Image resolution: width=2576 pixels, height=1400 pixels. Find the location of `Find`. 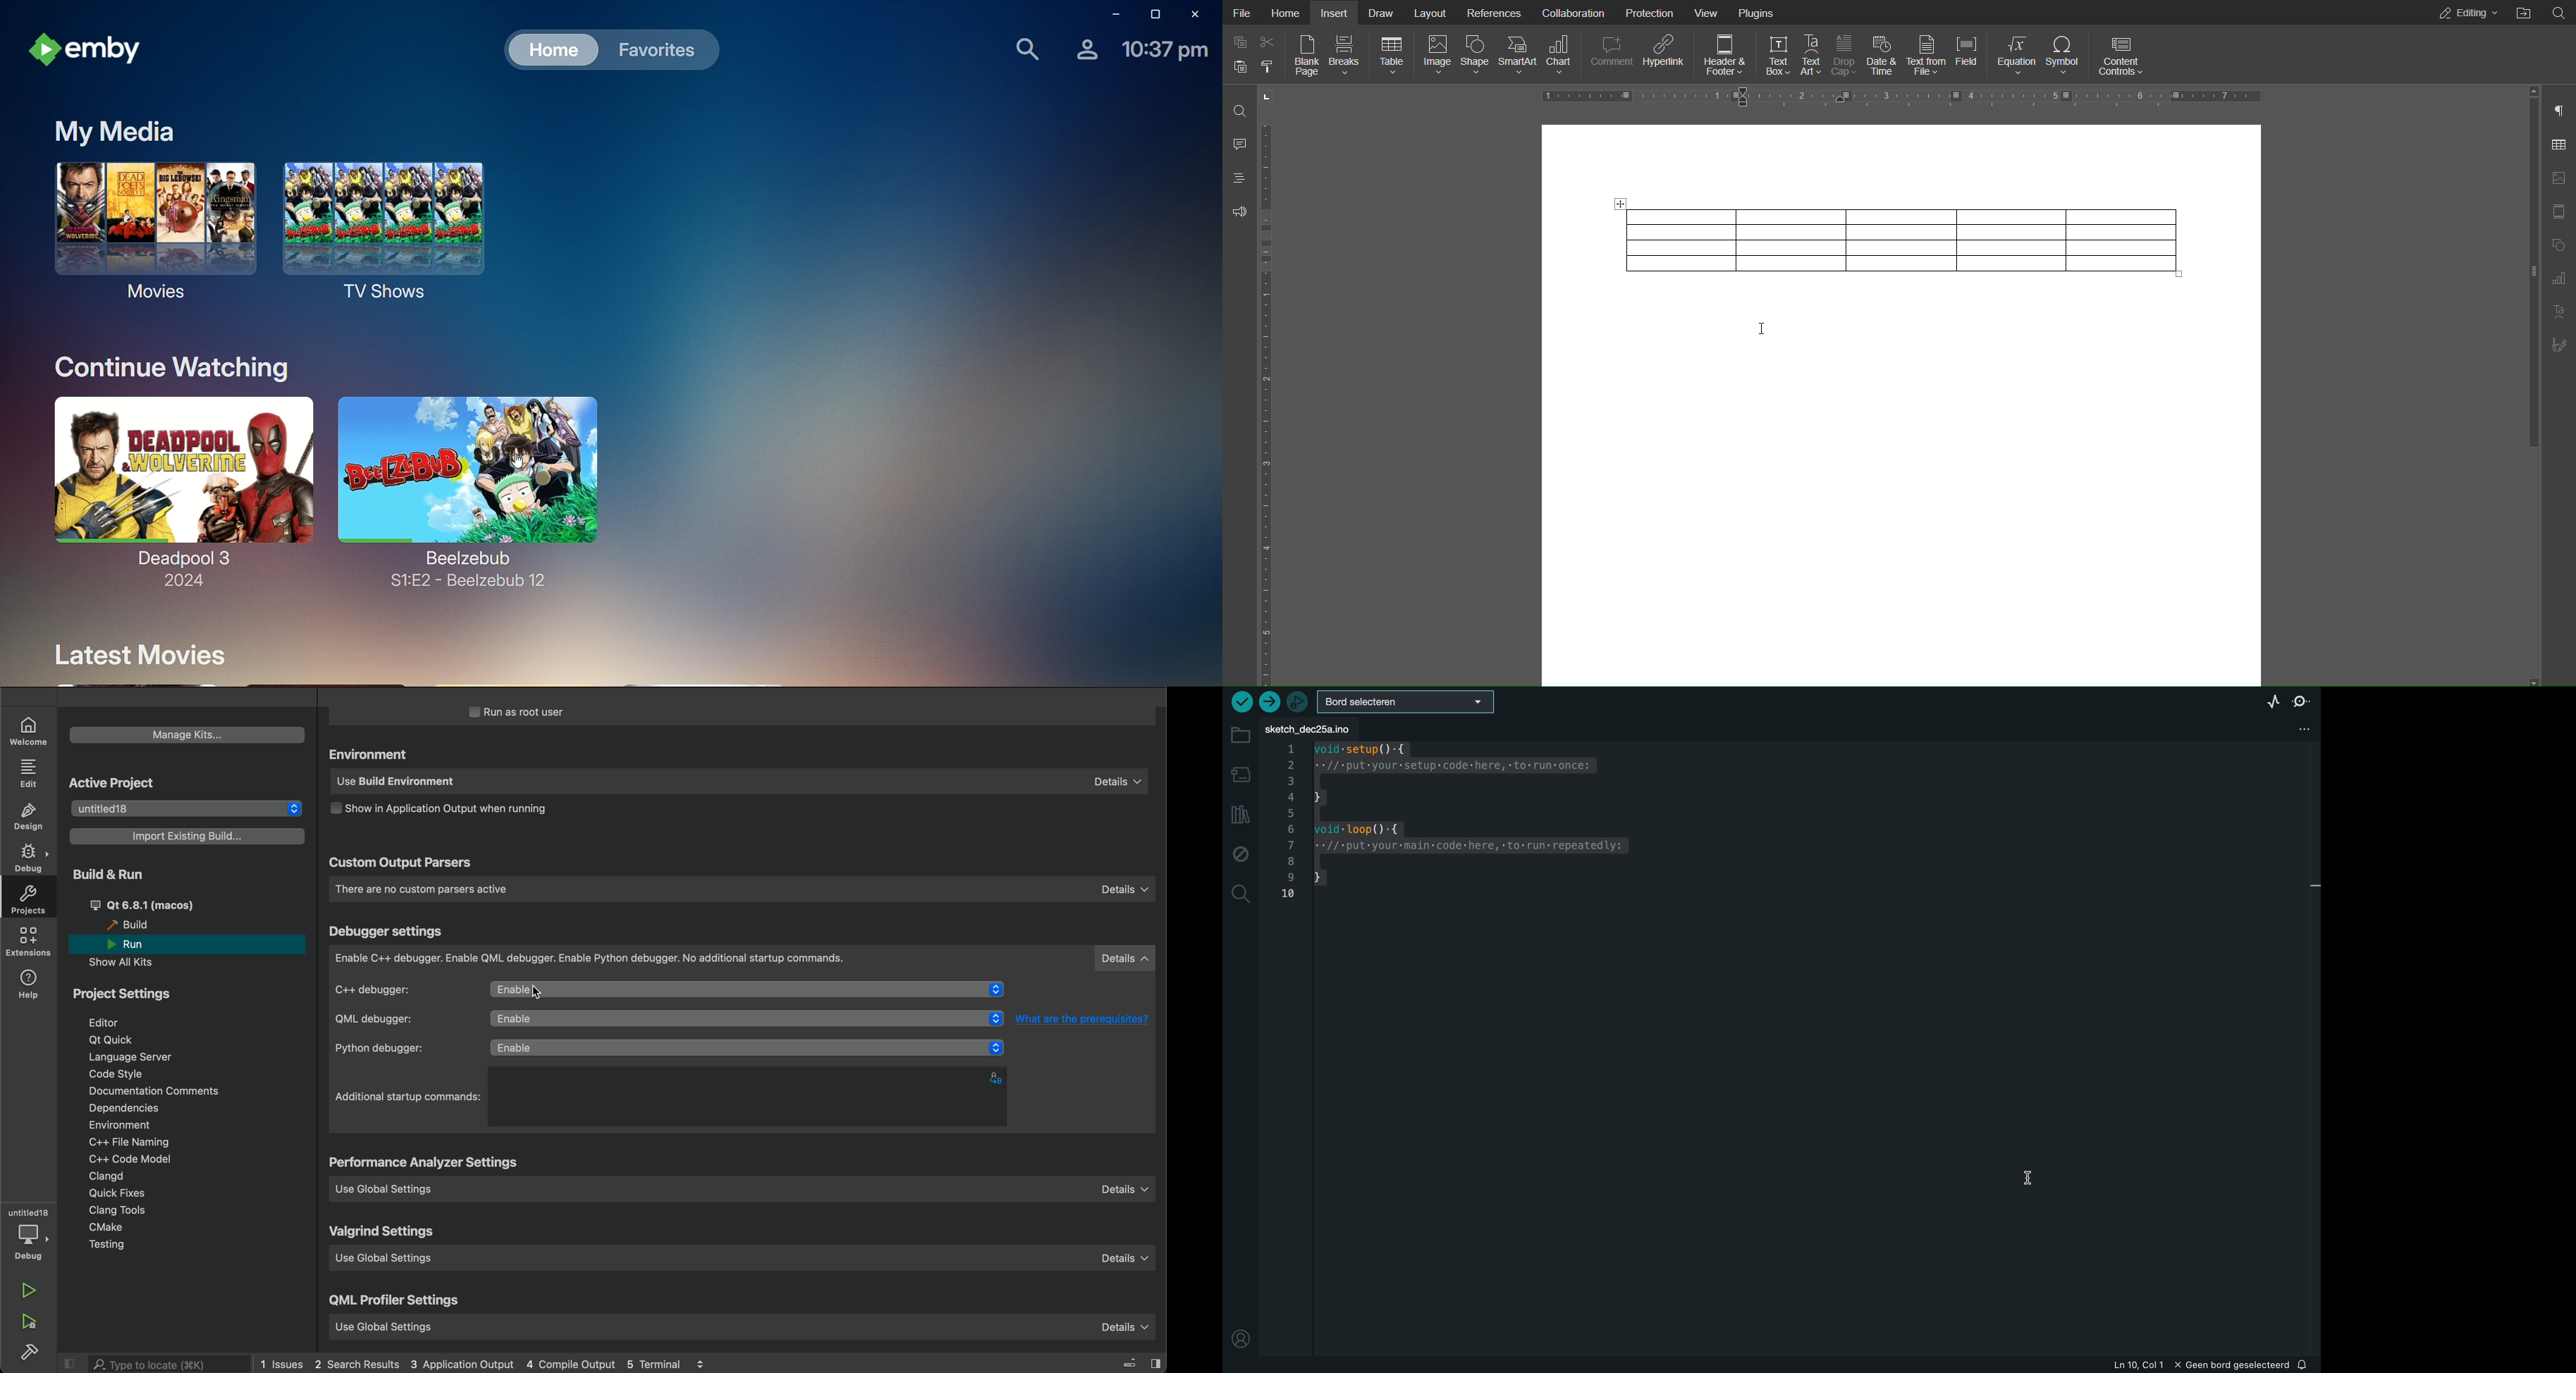

Find is located at coordinates (1025, 50).